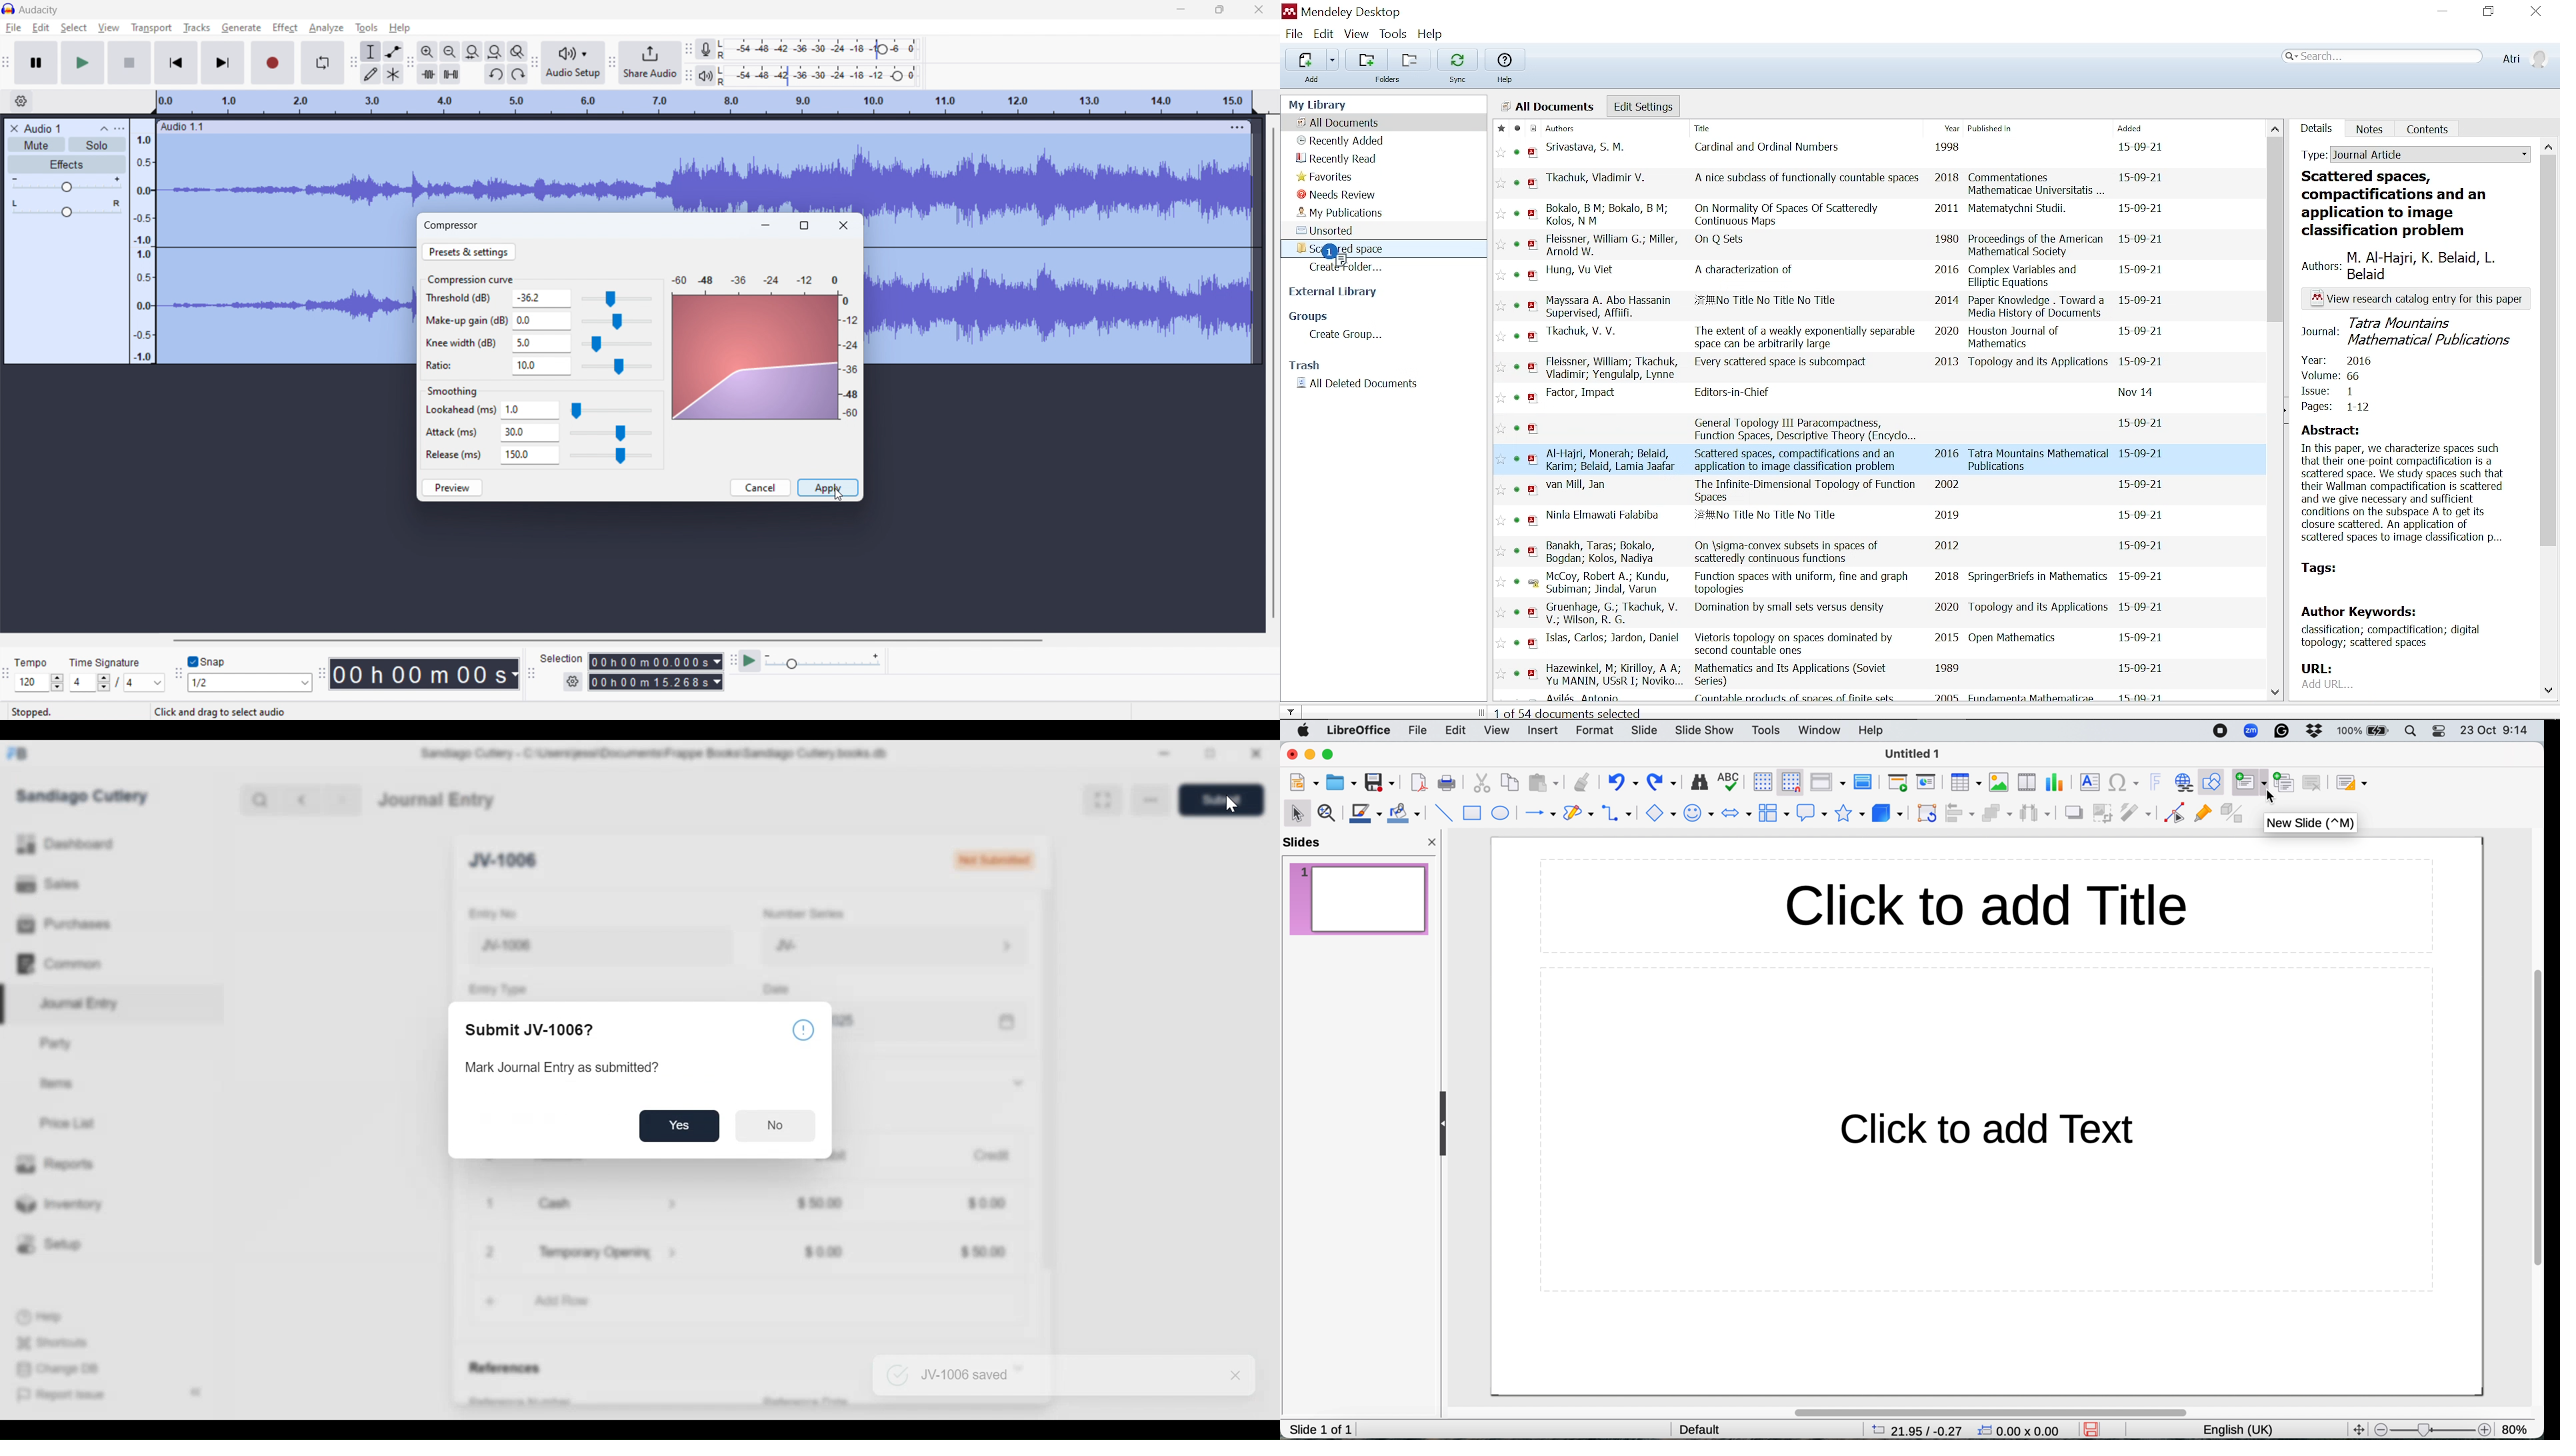 The height and width of the screenshot is (1456, 2576). What do you see at coordinates (1808, 178) in the screenshot?
I see `title` at bounding box center [1808, 178].